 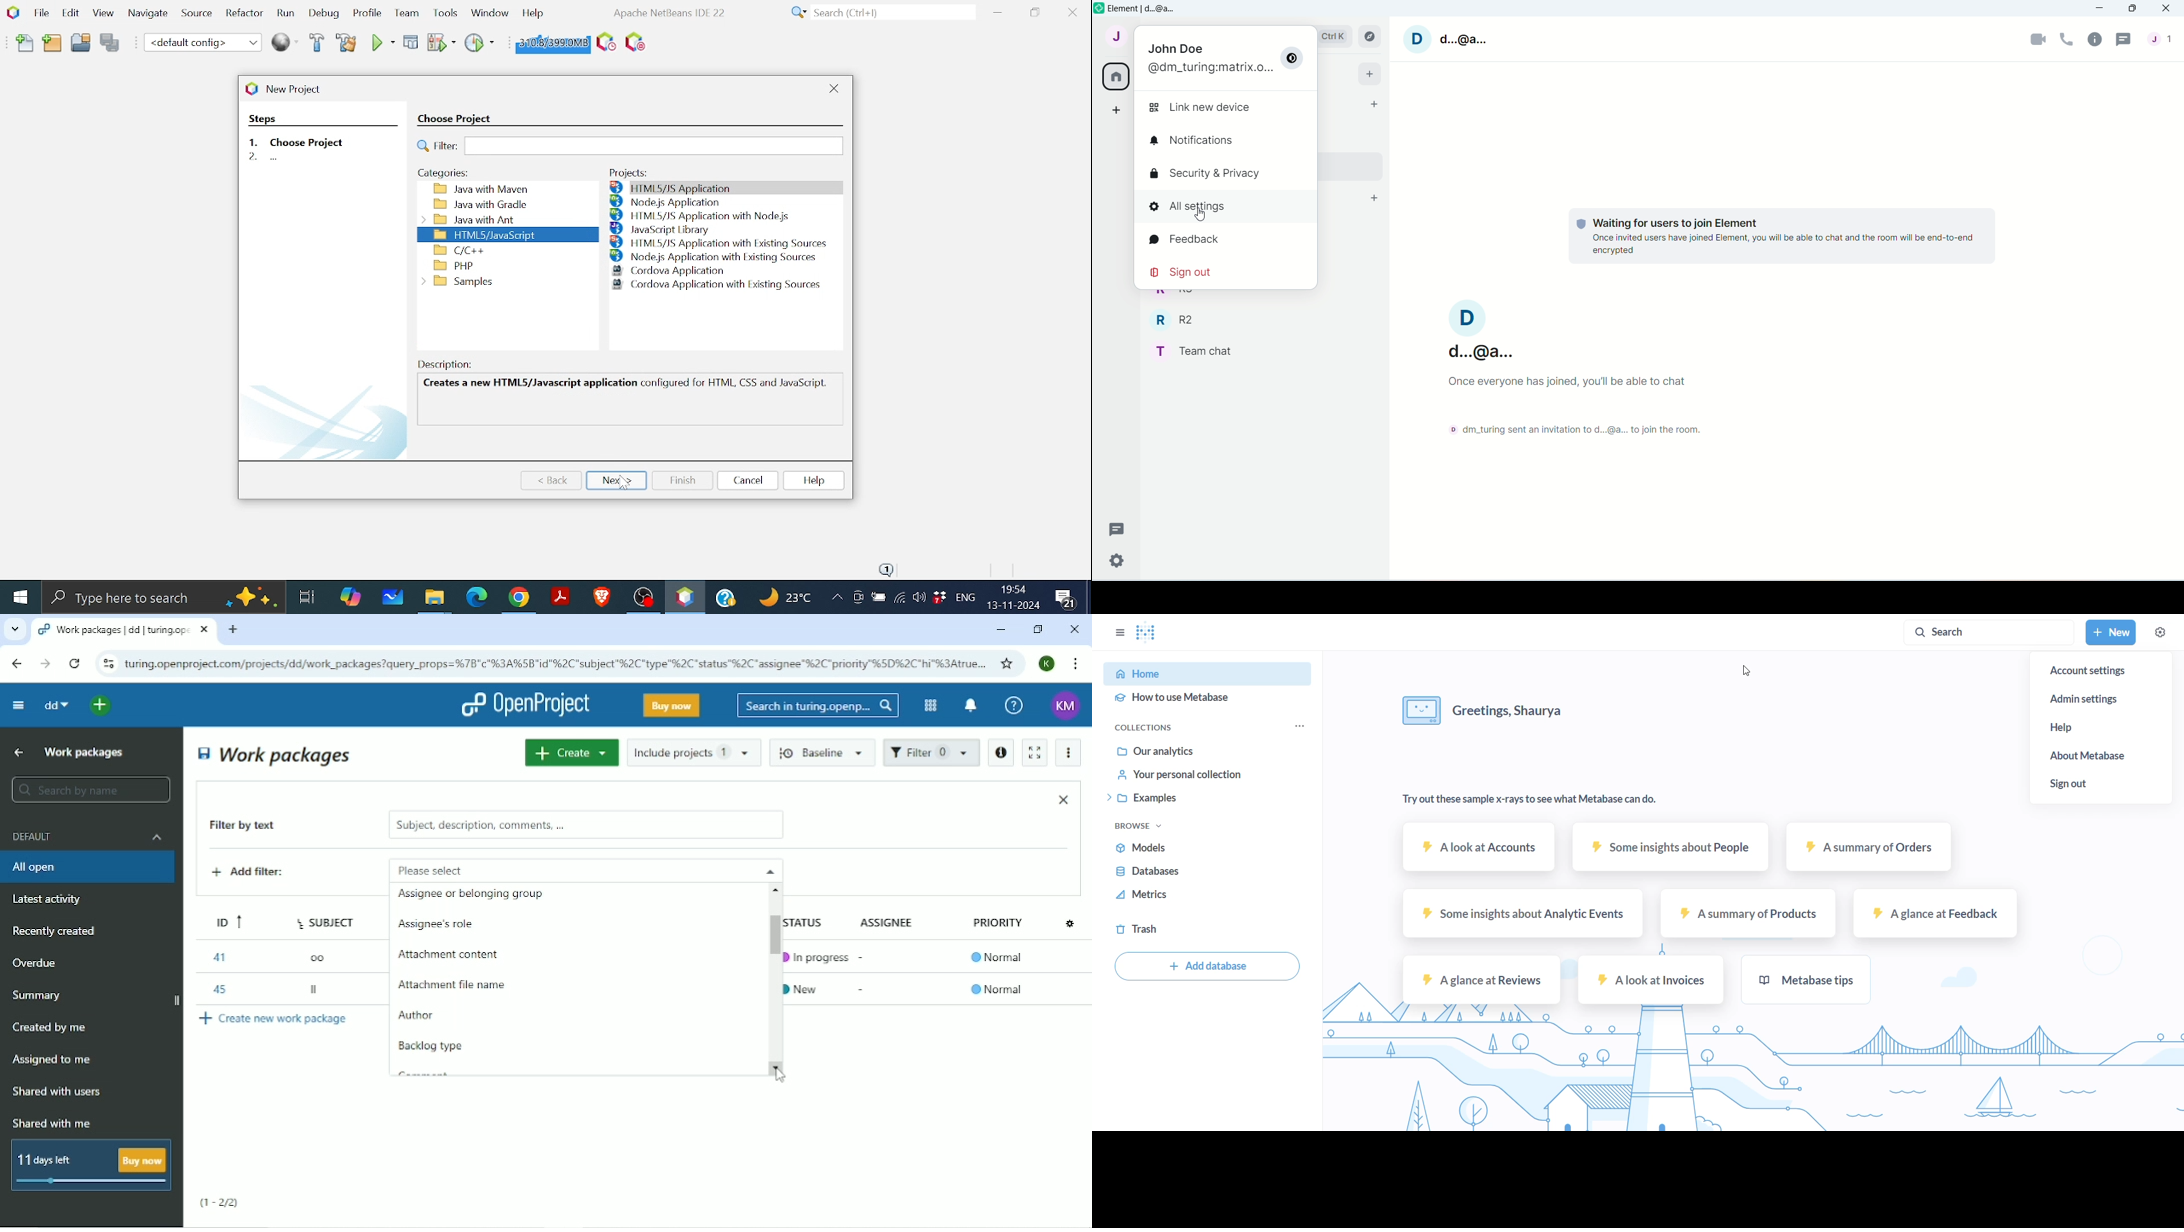 I want to click on File, so click(x=39, y=13).